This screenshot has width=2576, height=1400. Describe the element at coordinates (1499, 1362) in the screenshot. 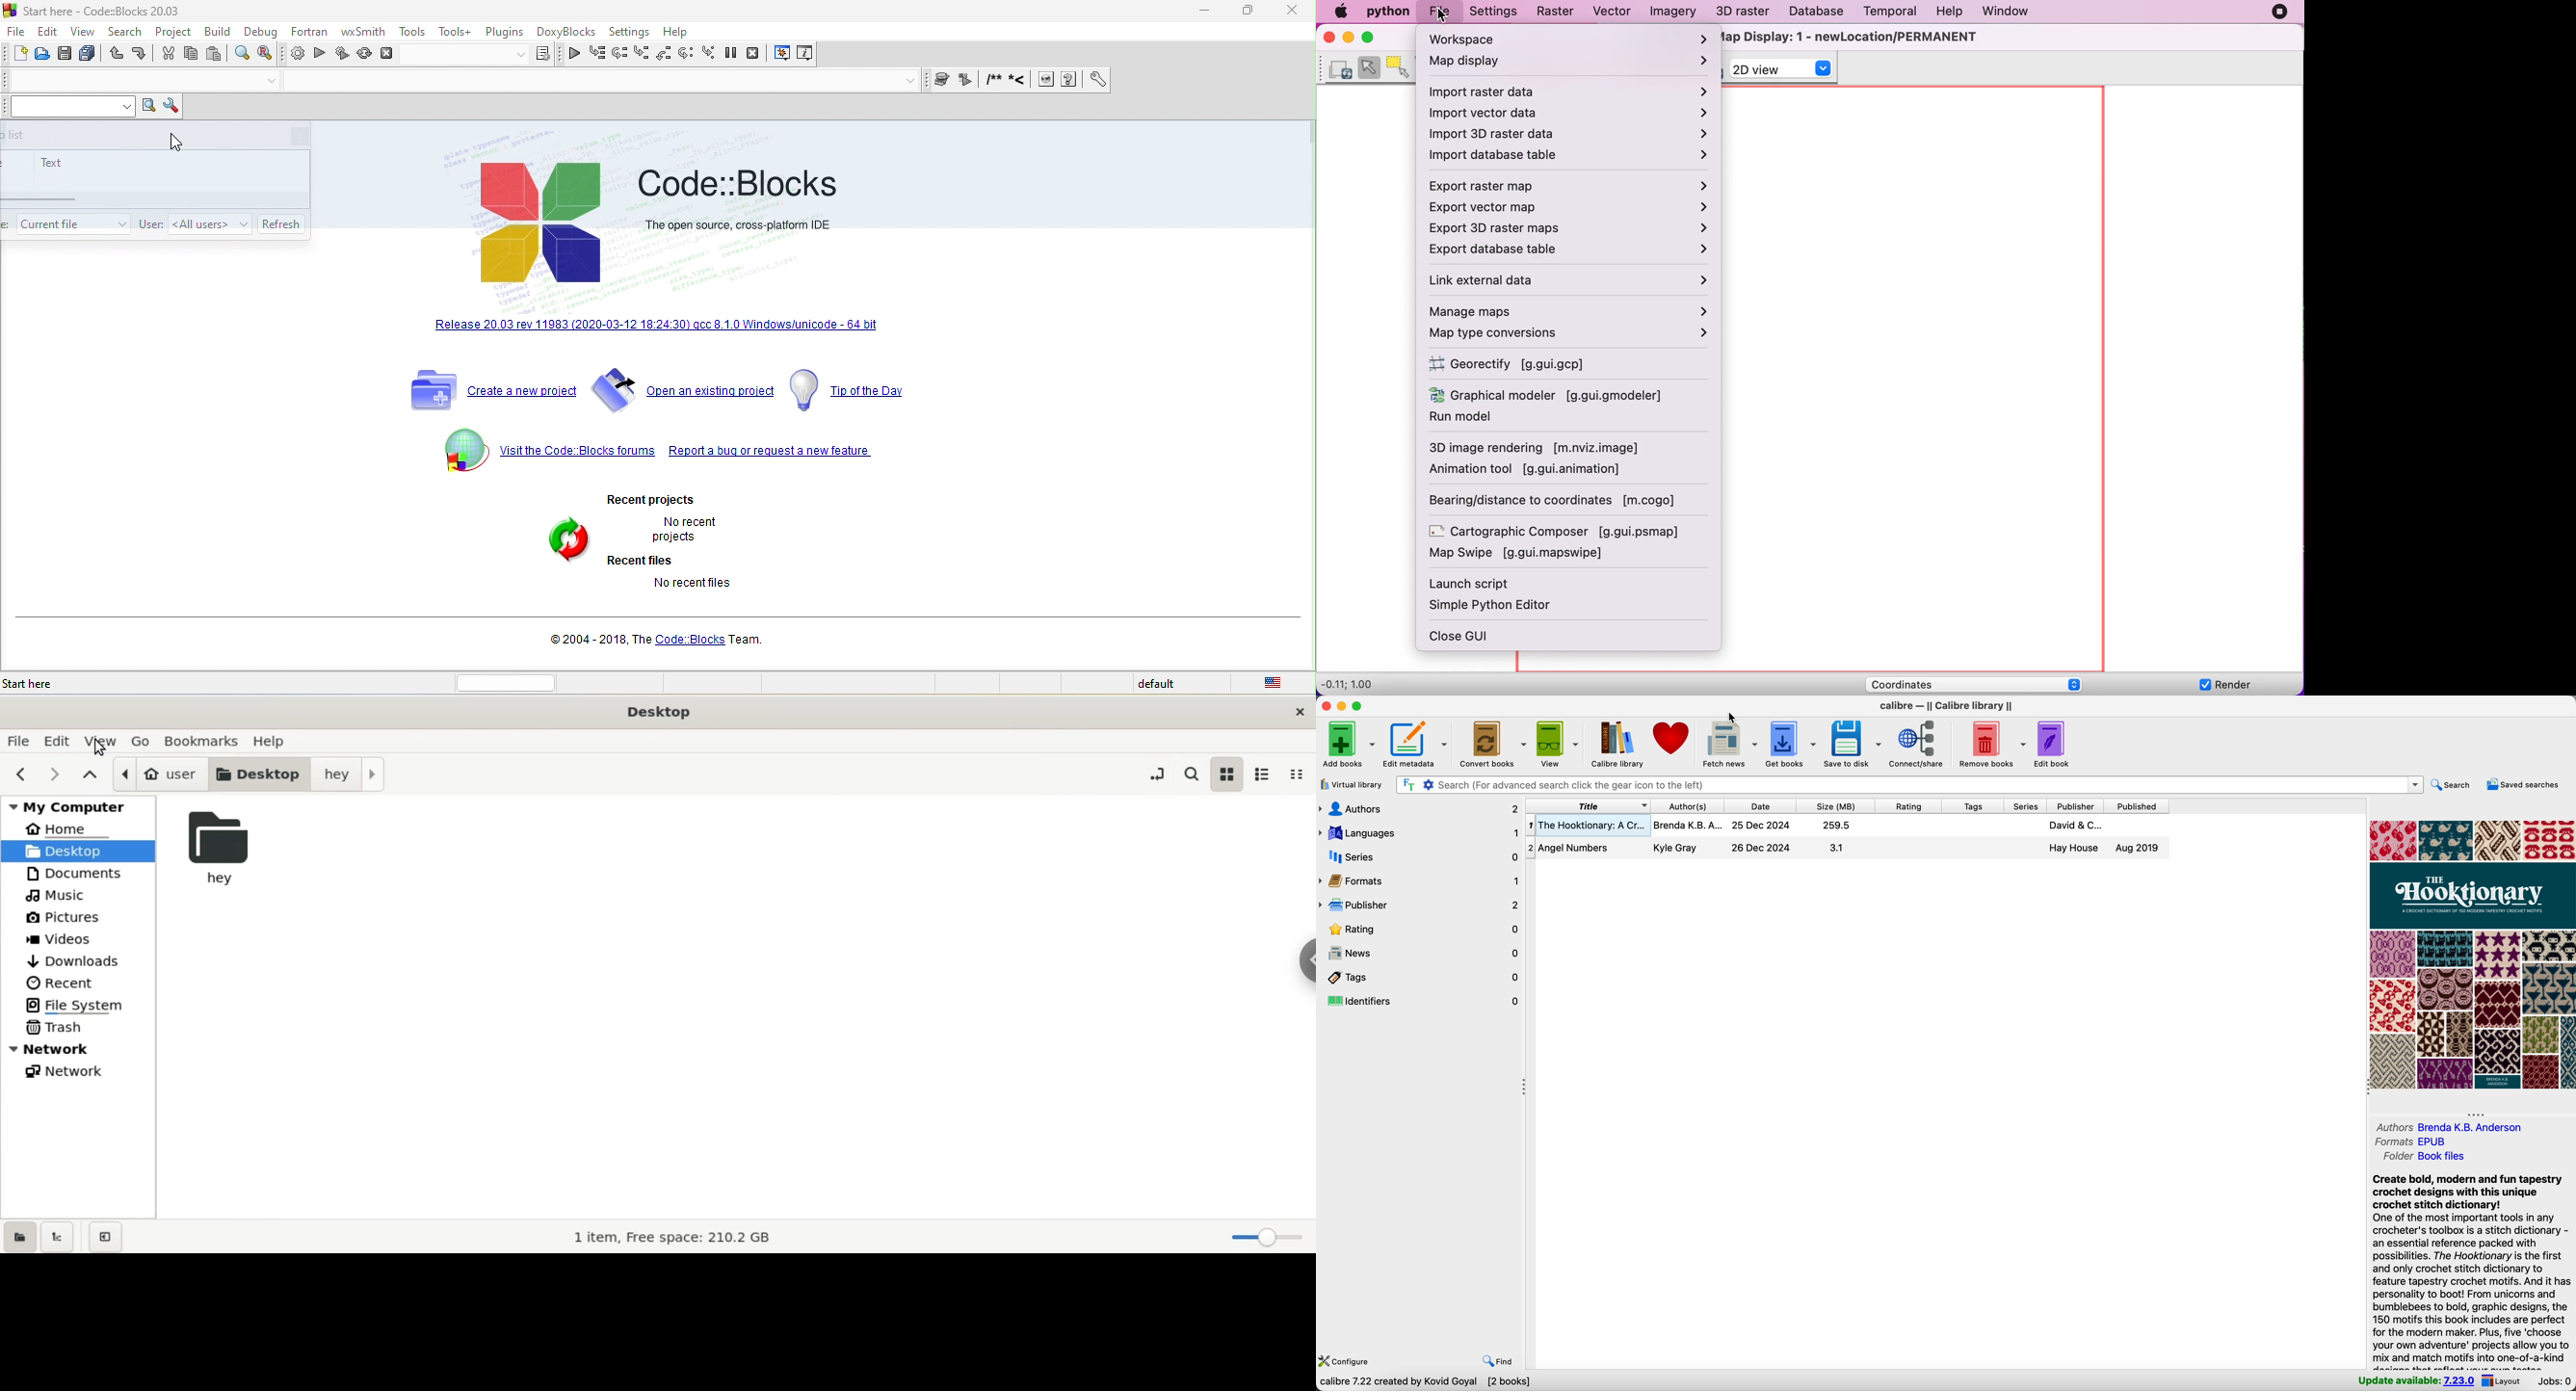

I see `find` at that location.